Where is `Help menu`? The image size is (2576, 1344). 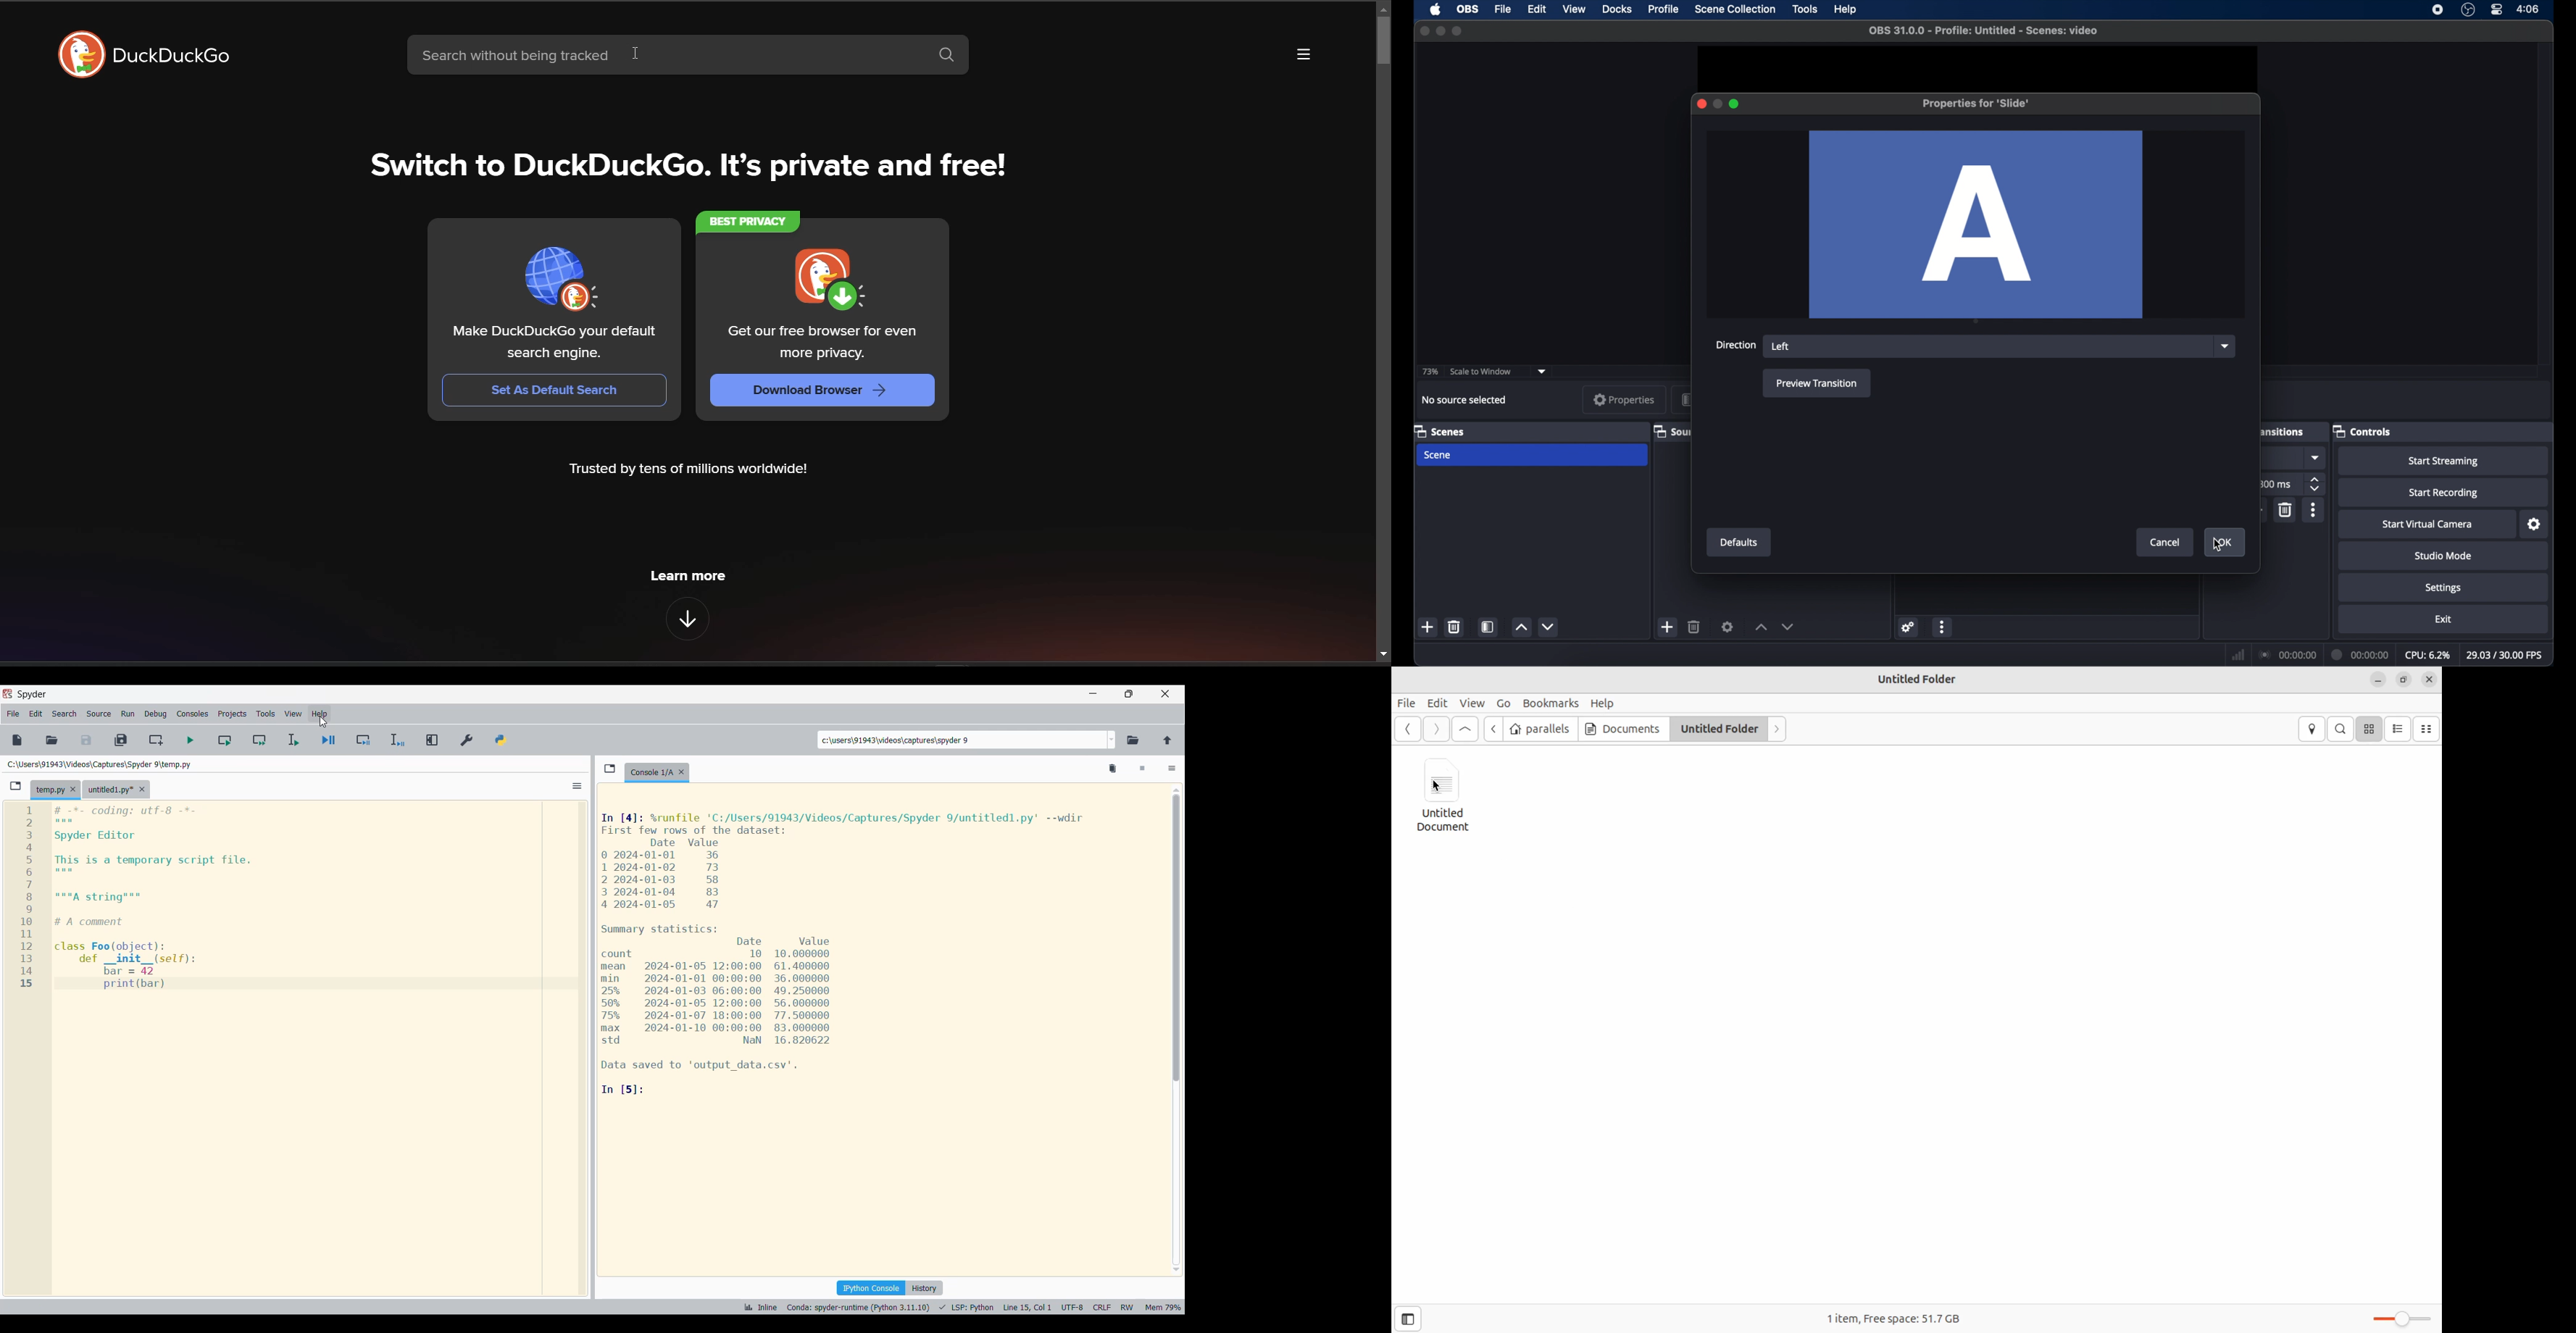
Help menu is located at coordinates (320, 713).